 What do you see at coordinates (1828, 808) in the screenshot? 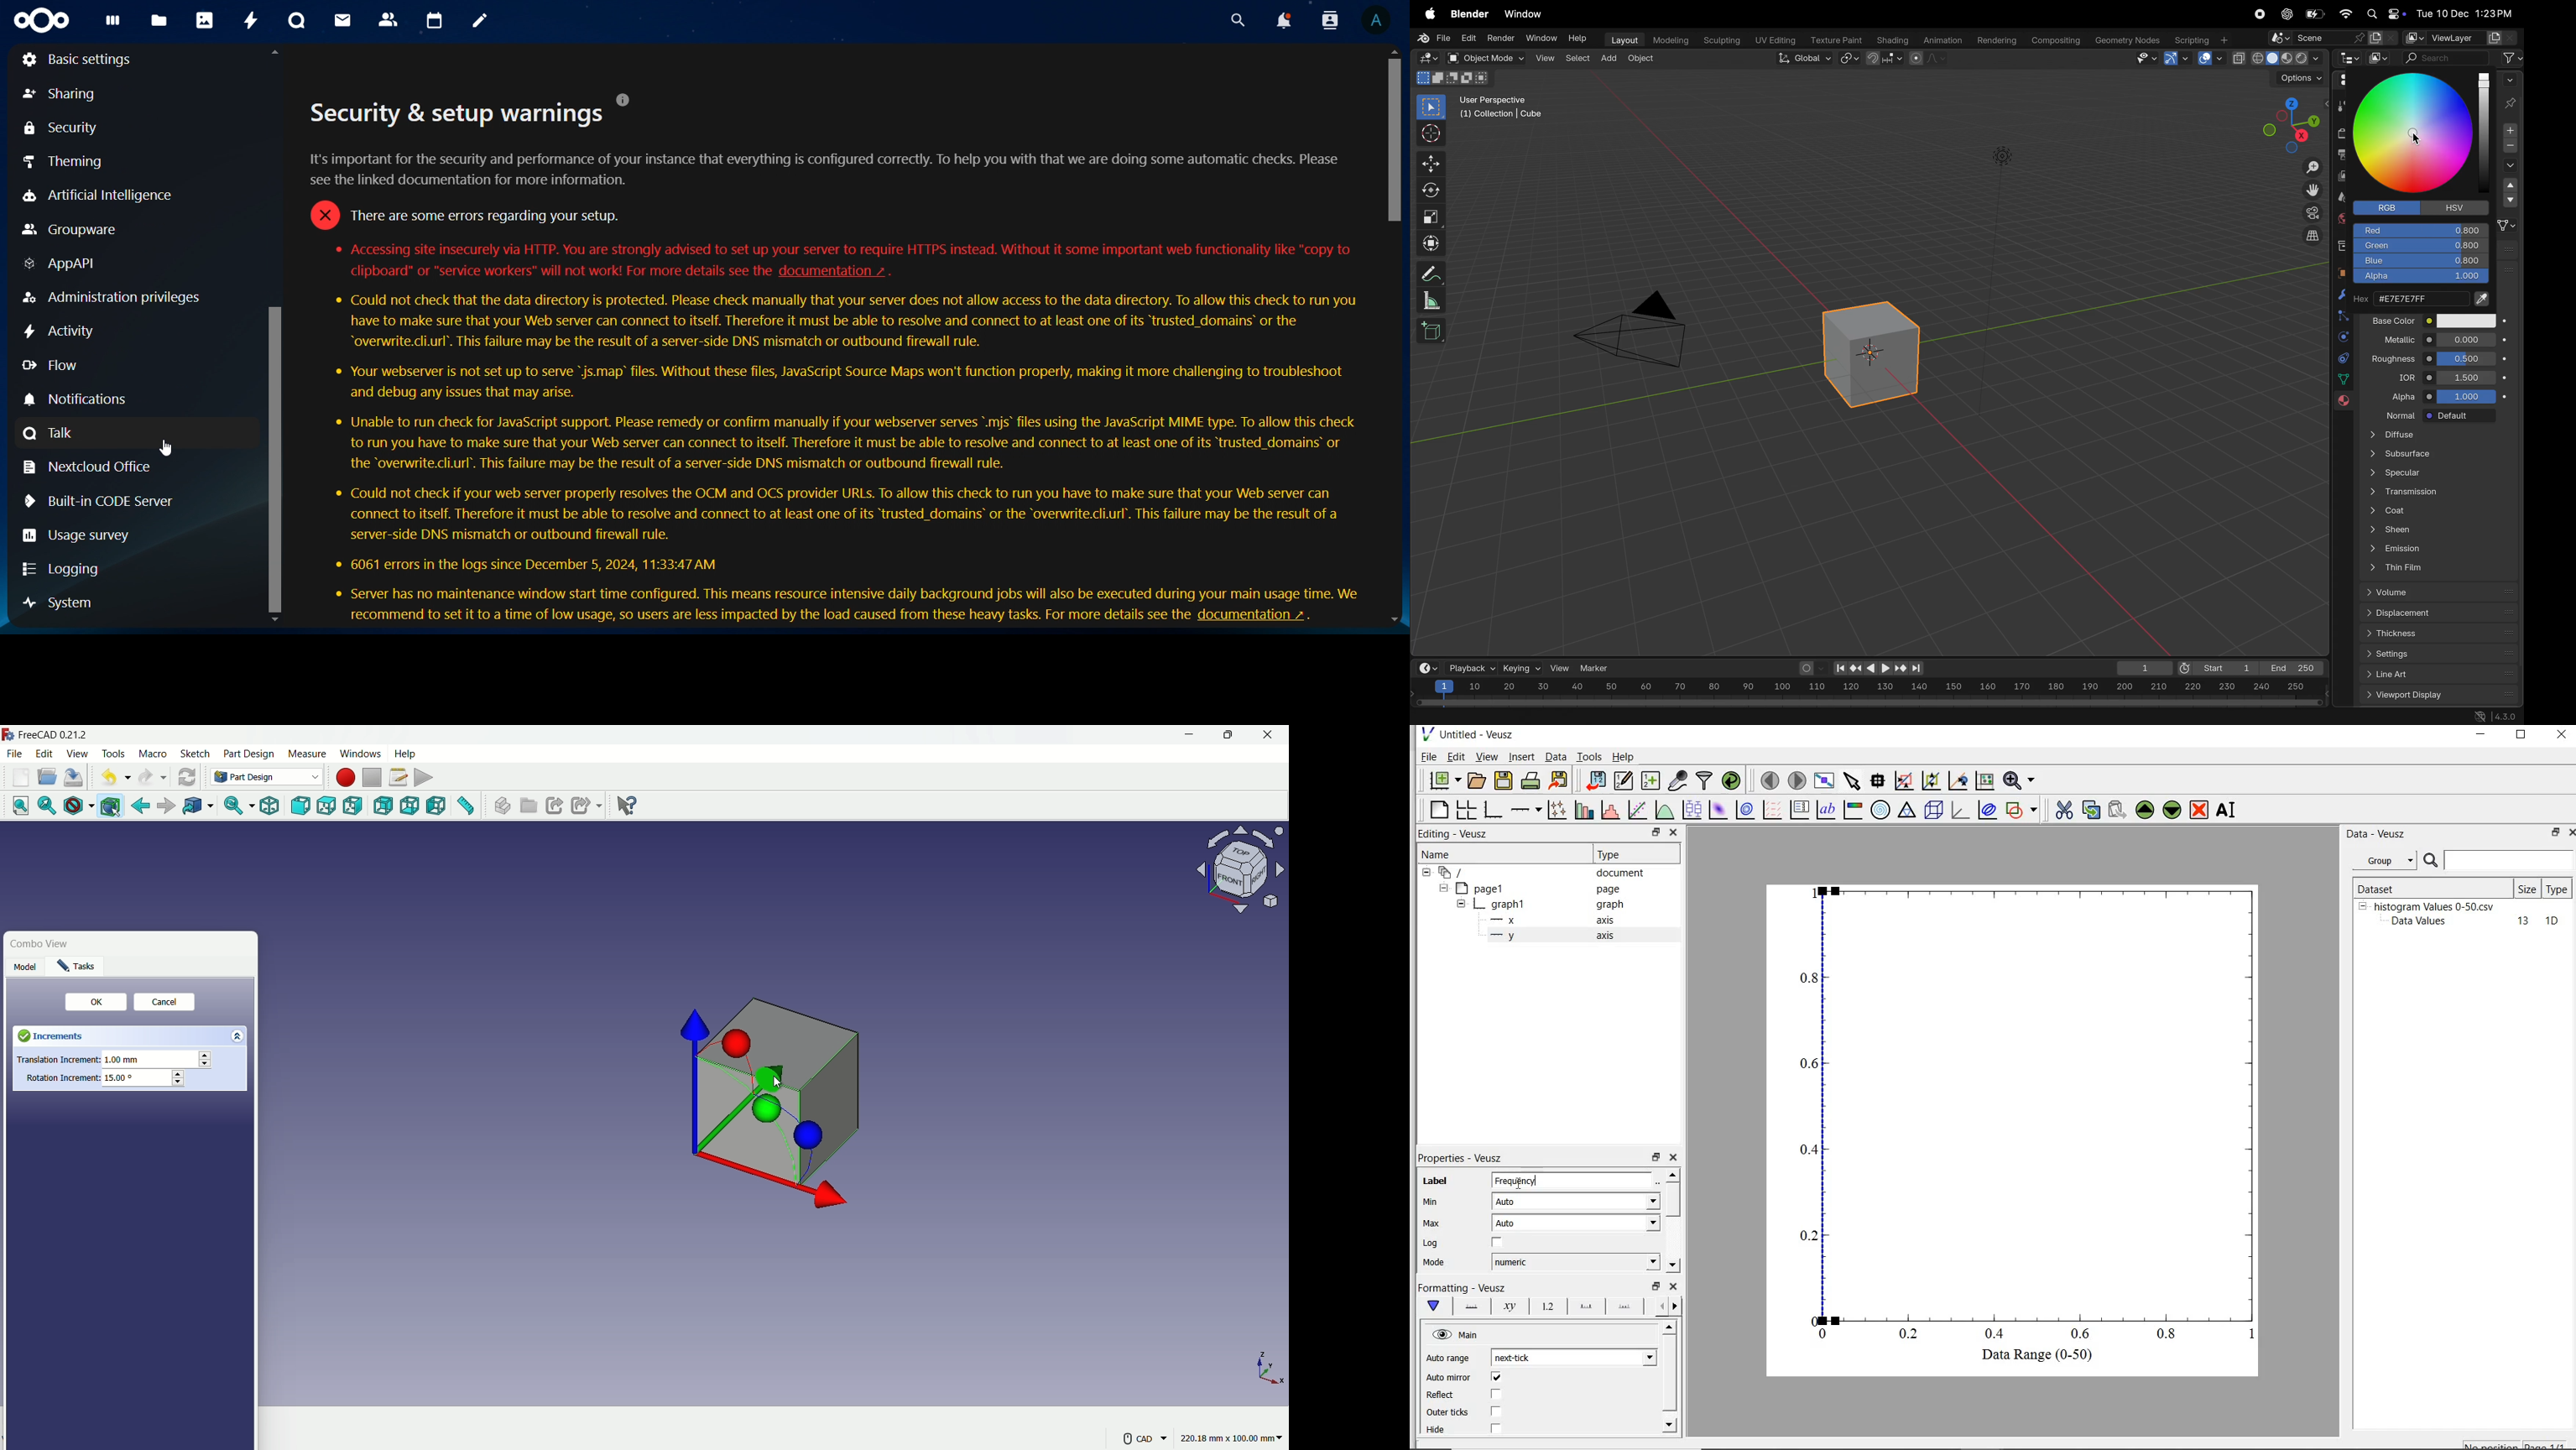
I see `text label` at bounding box center [1828, 808].